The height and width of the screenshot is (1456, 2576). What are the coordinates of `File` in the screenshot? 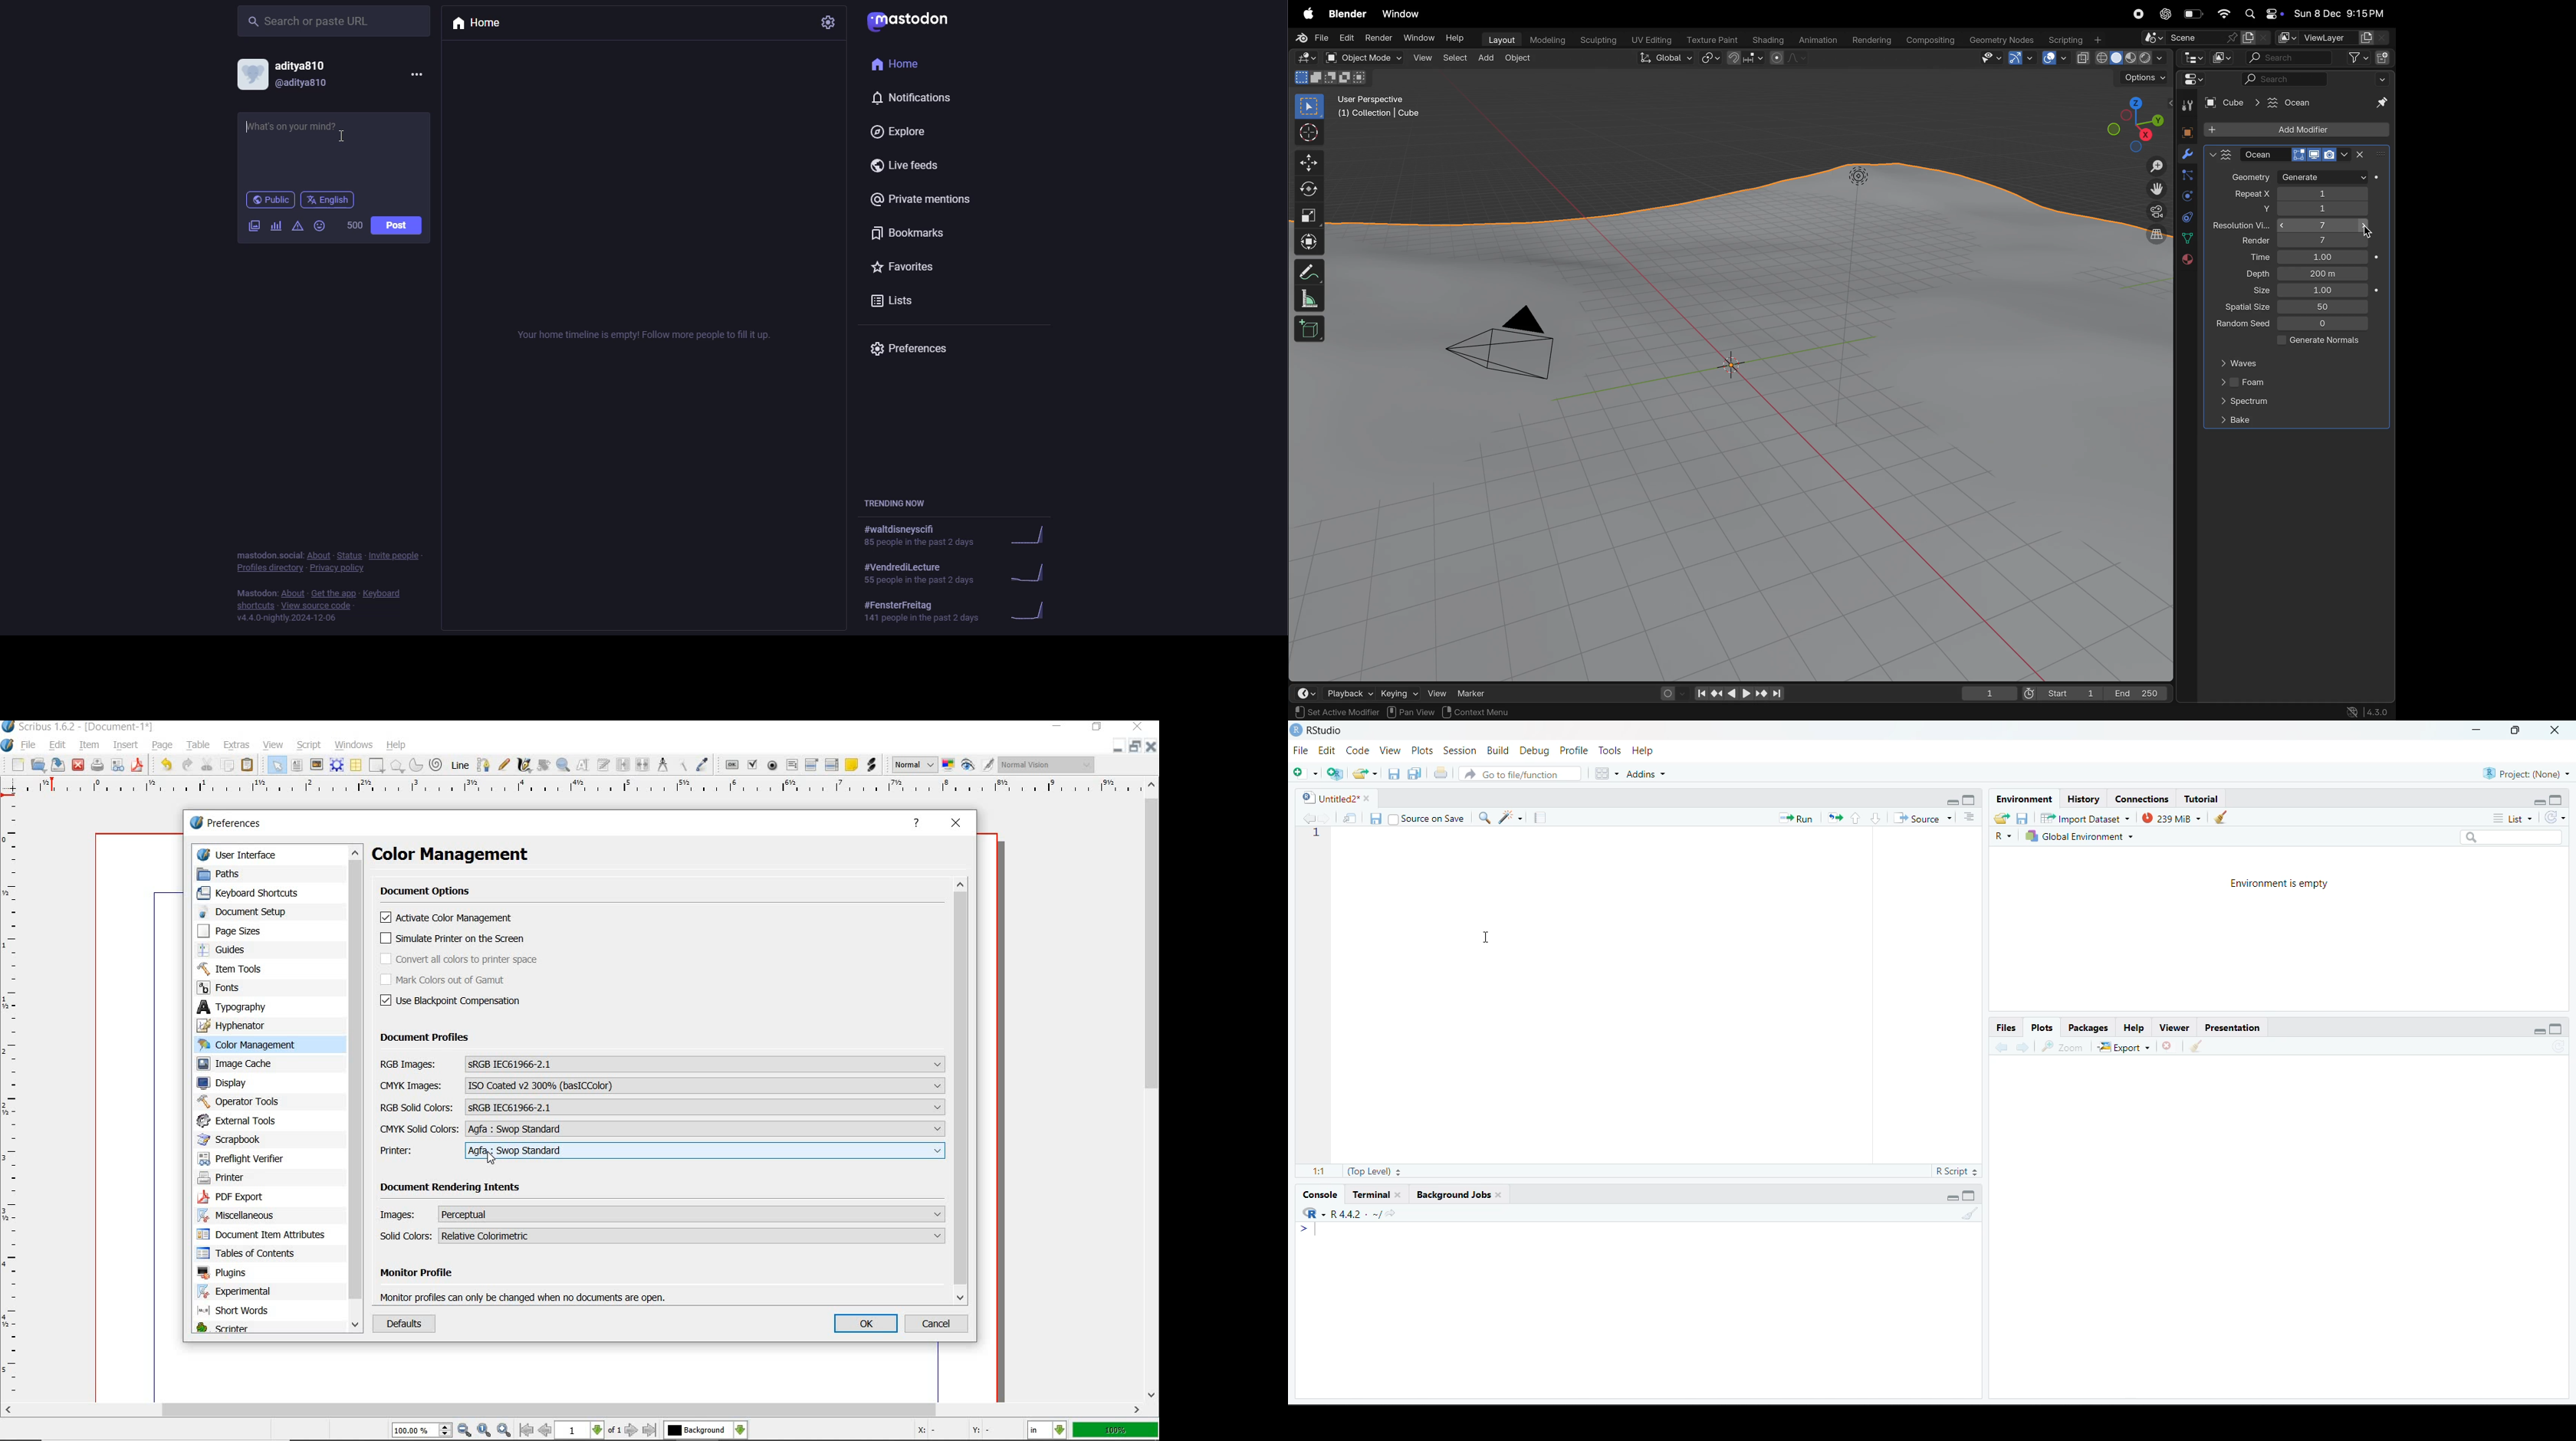 It's located at (1303, 751).